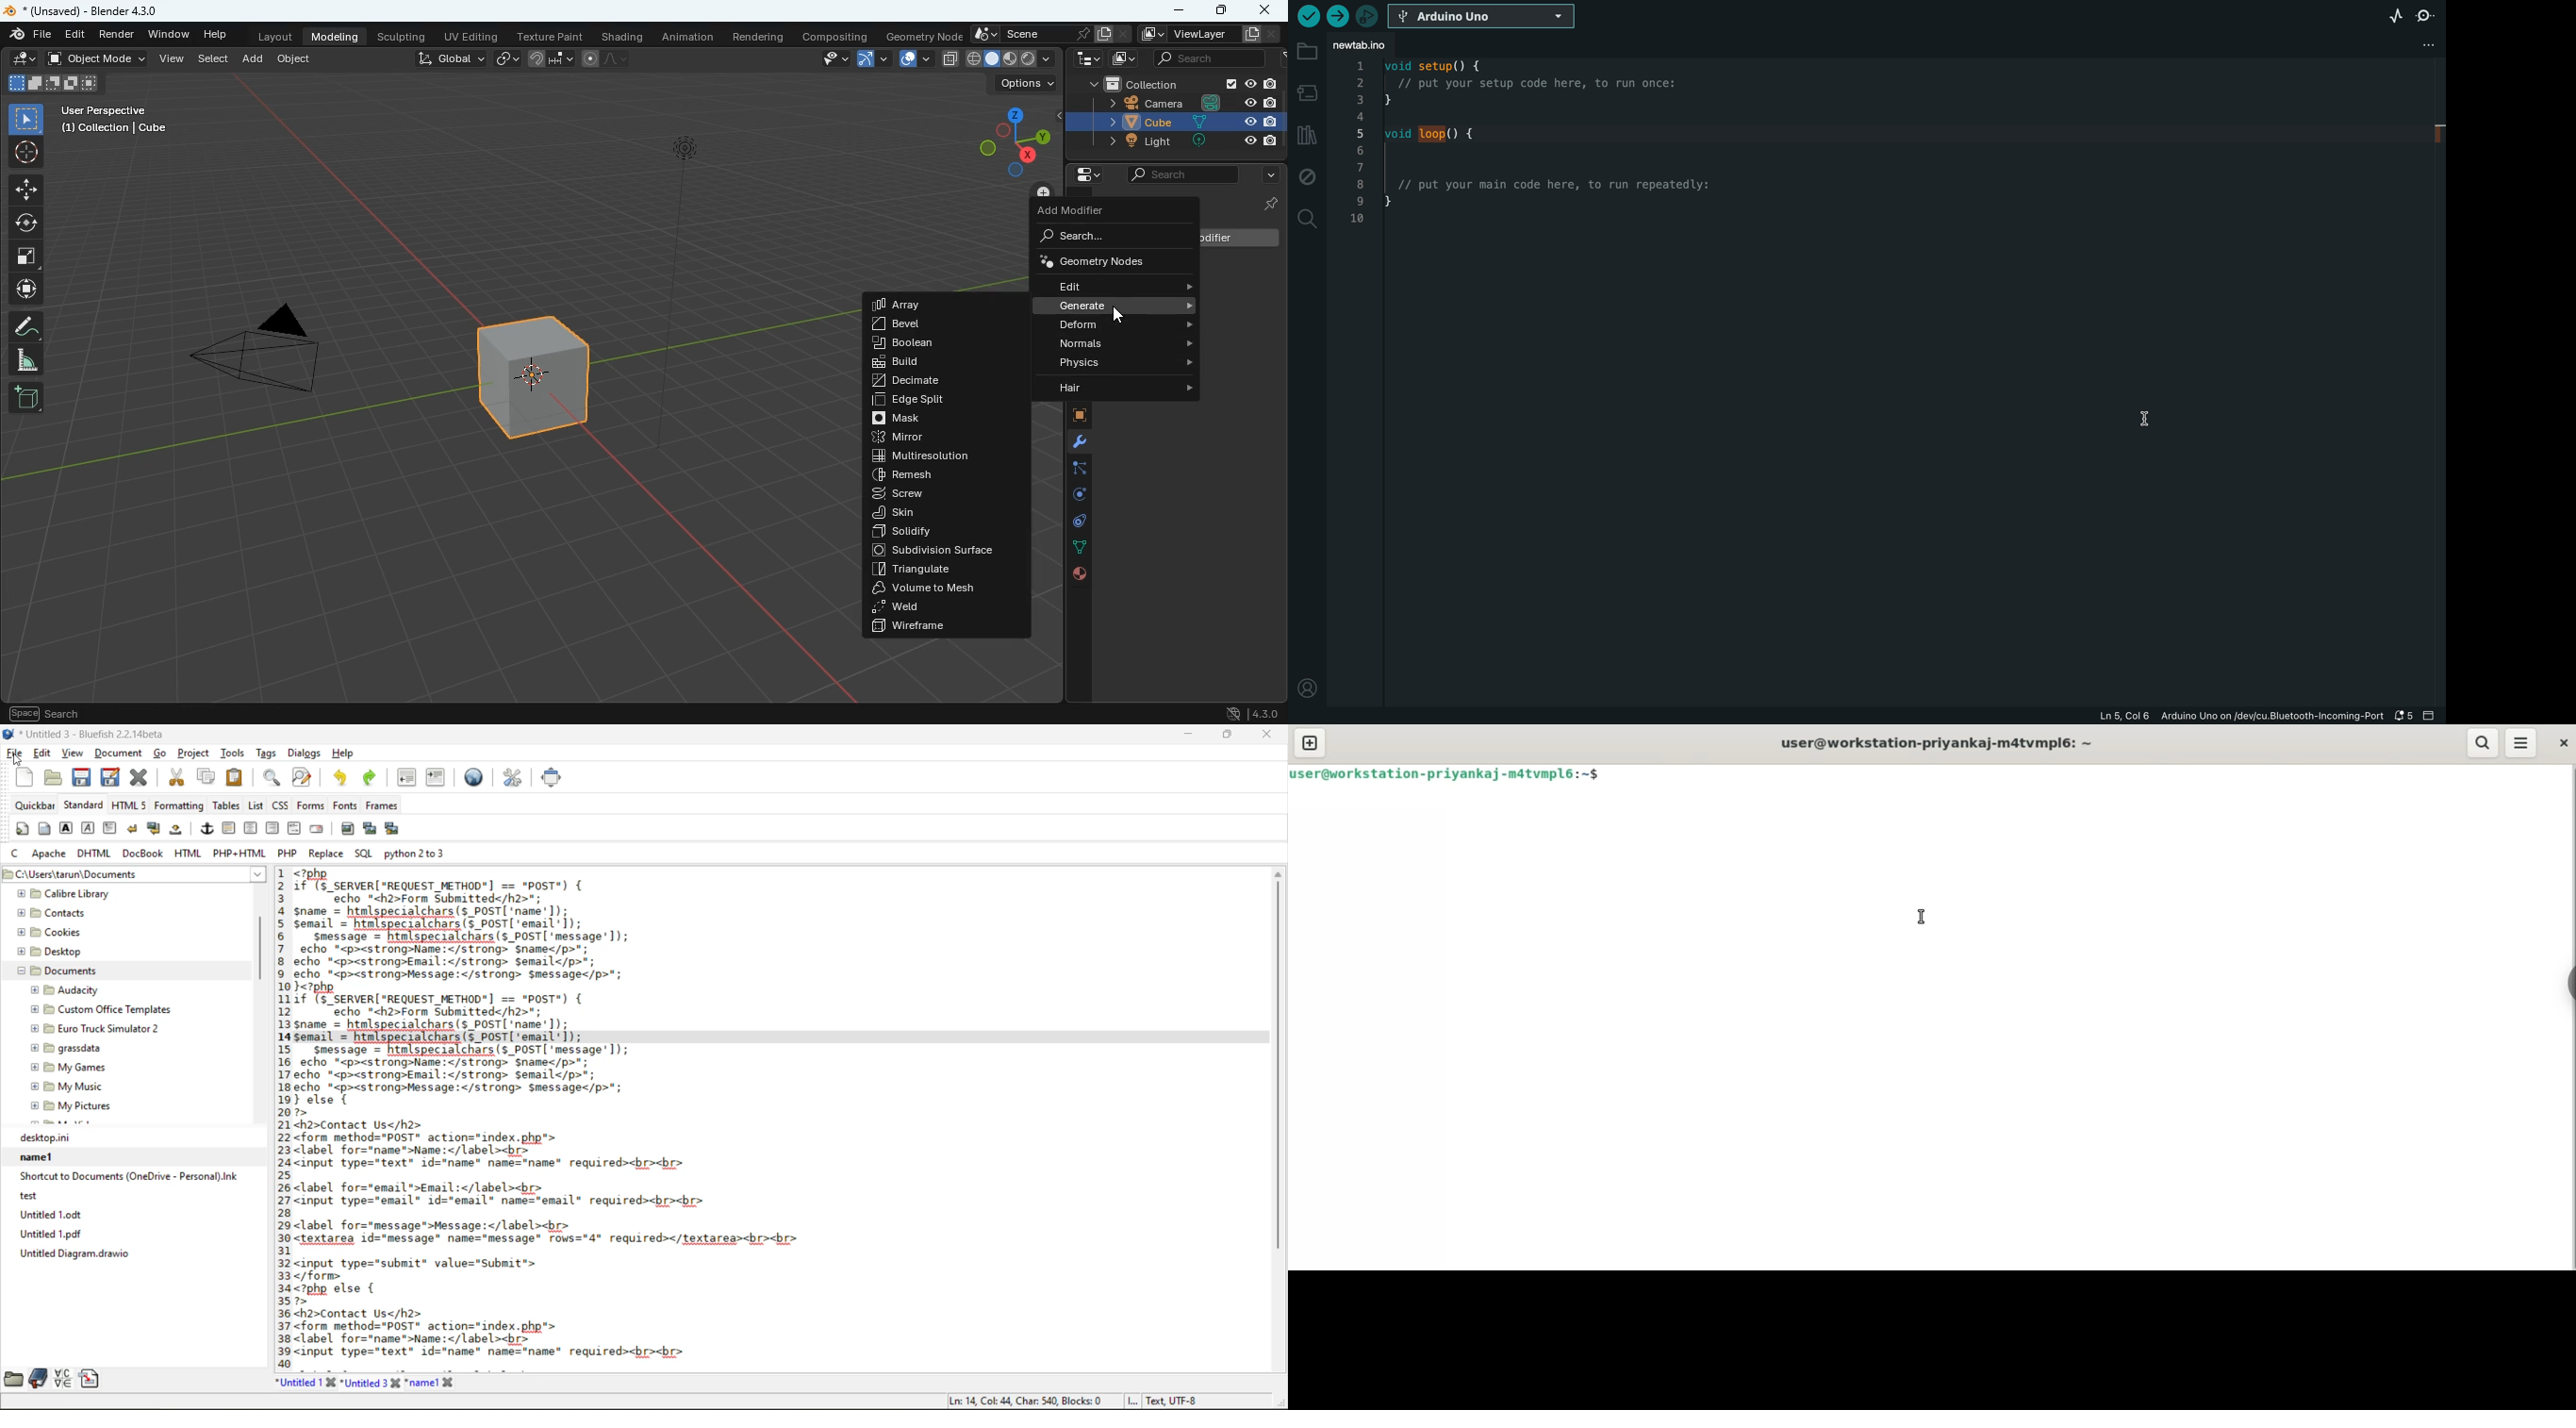  What do you see at coordinates (99, 60) in the screenshot?
I see `object mode` at bounding box center [99, 60].